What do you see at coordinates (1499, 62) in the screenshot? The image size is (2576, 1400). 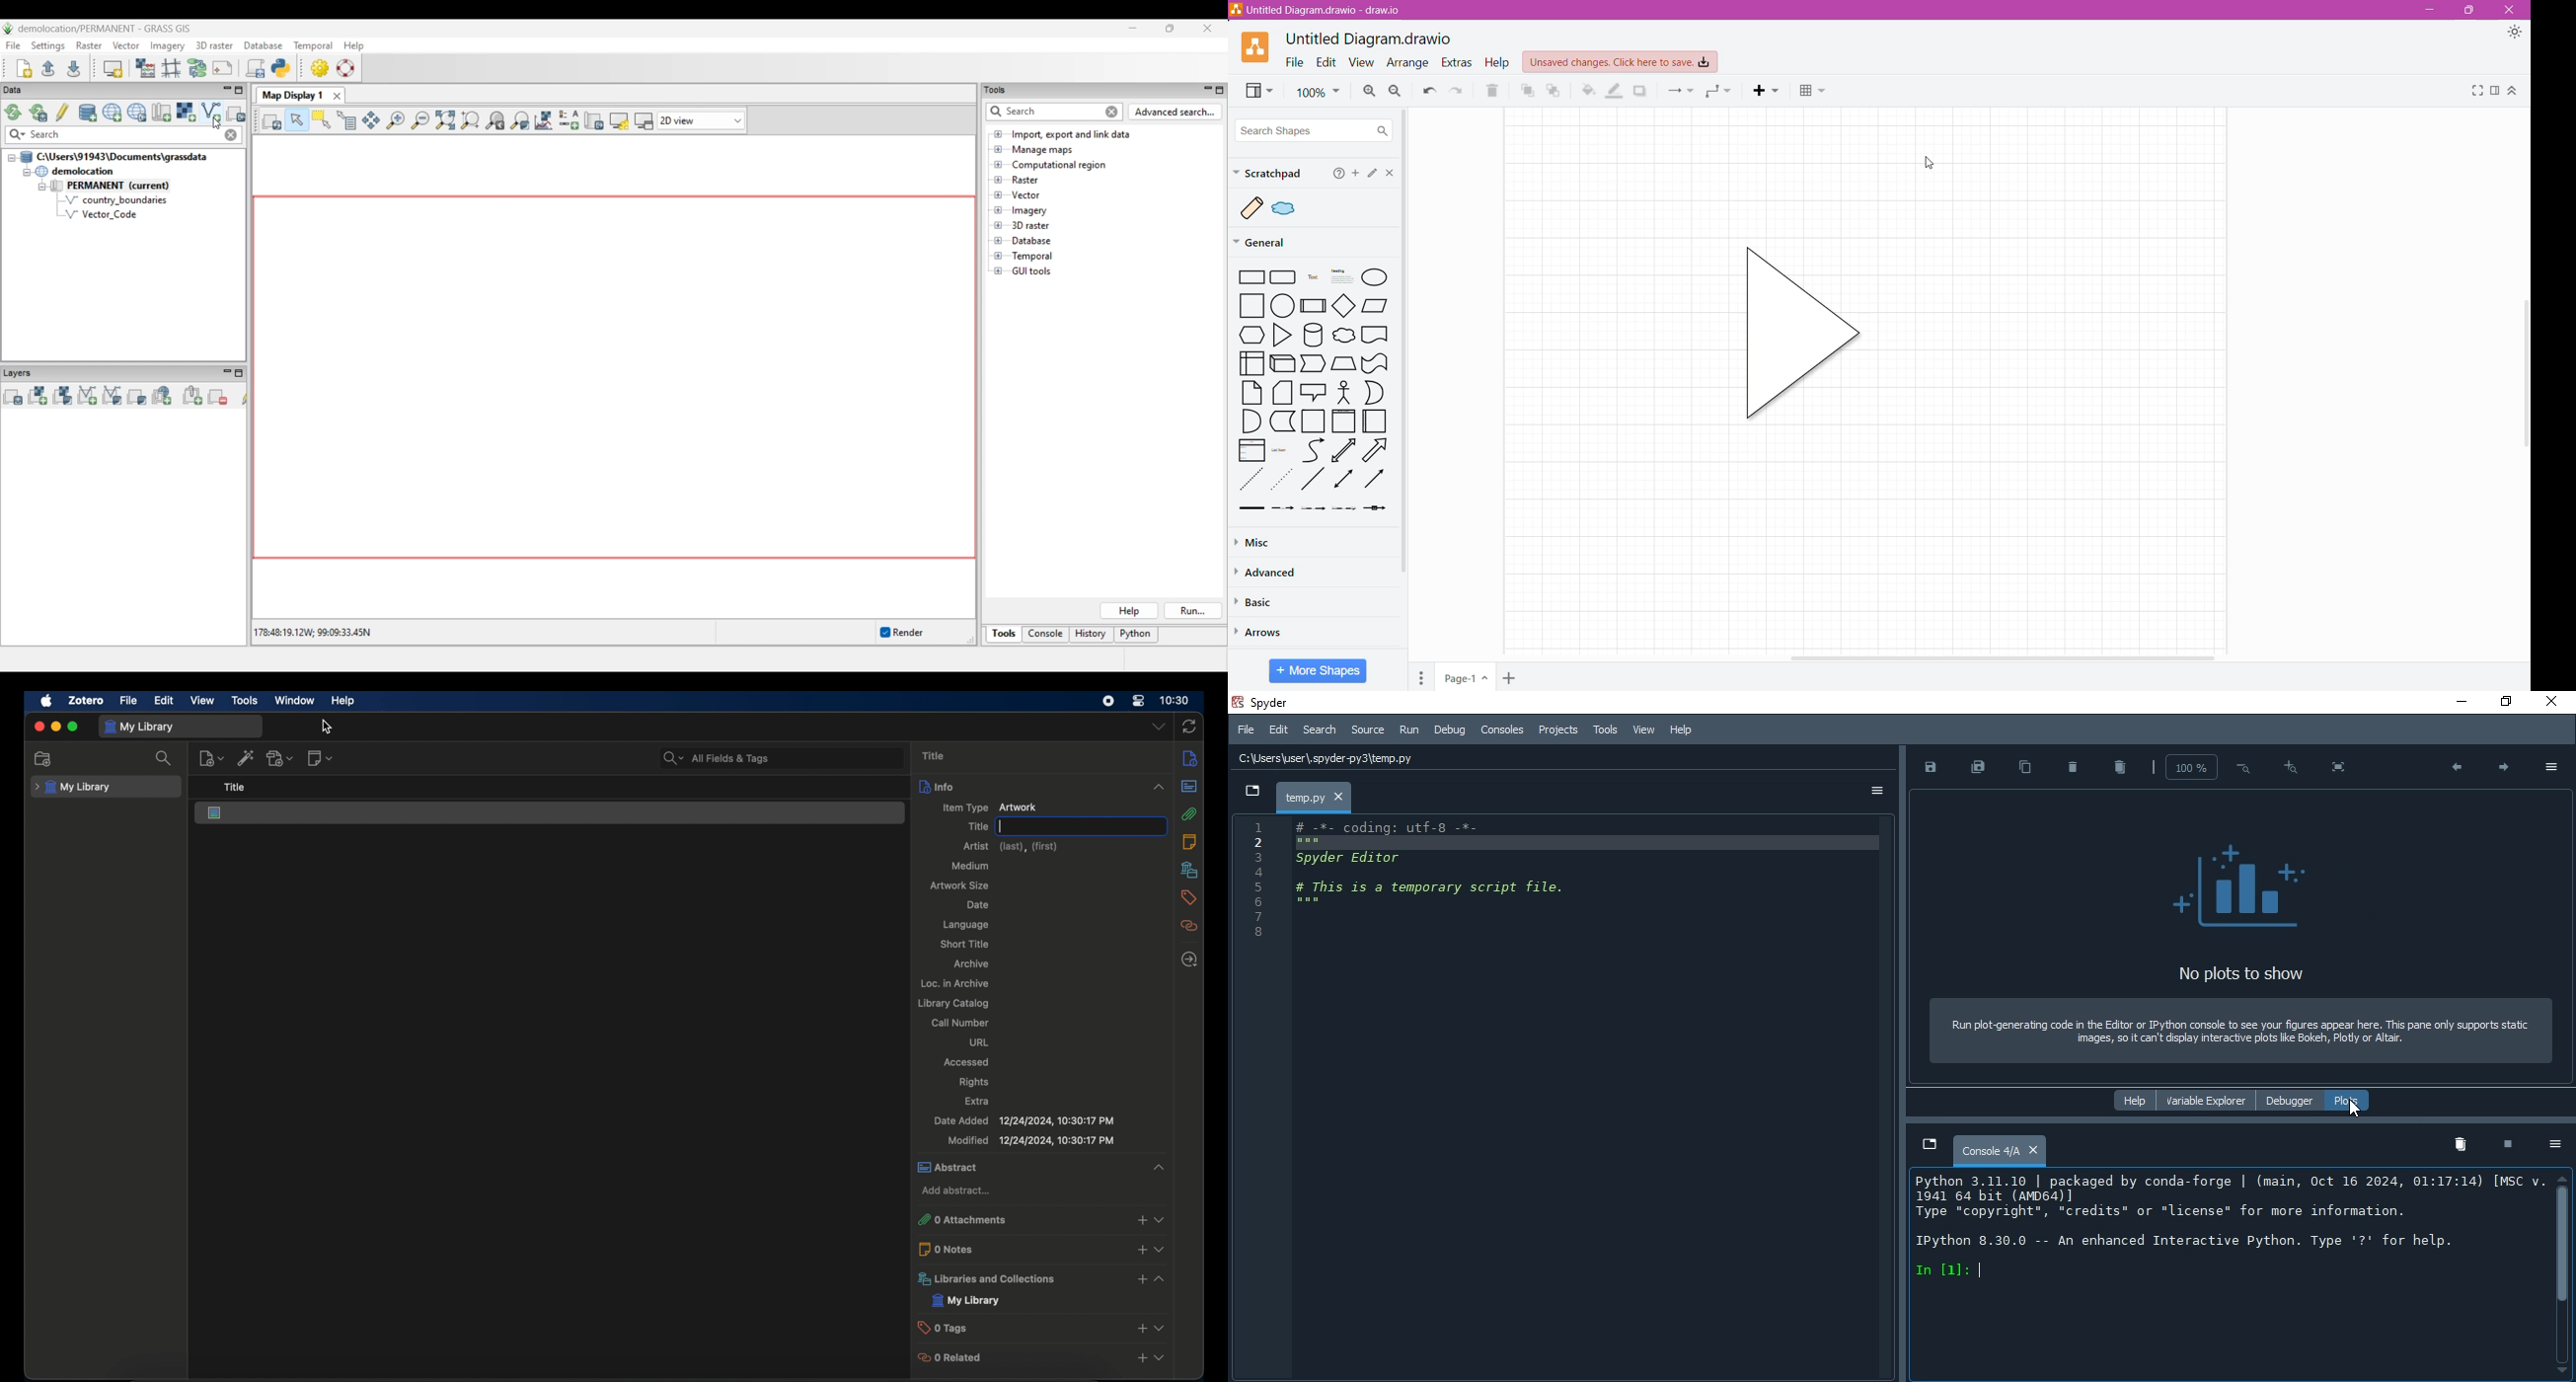 I see `Help` at bounding box center [1499, 62].